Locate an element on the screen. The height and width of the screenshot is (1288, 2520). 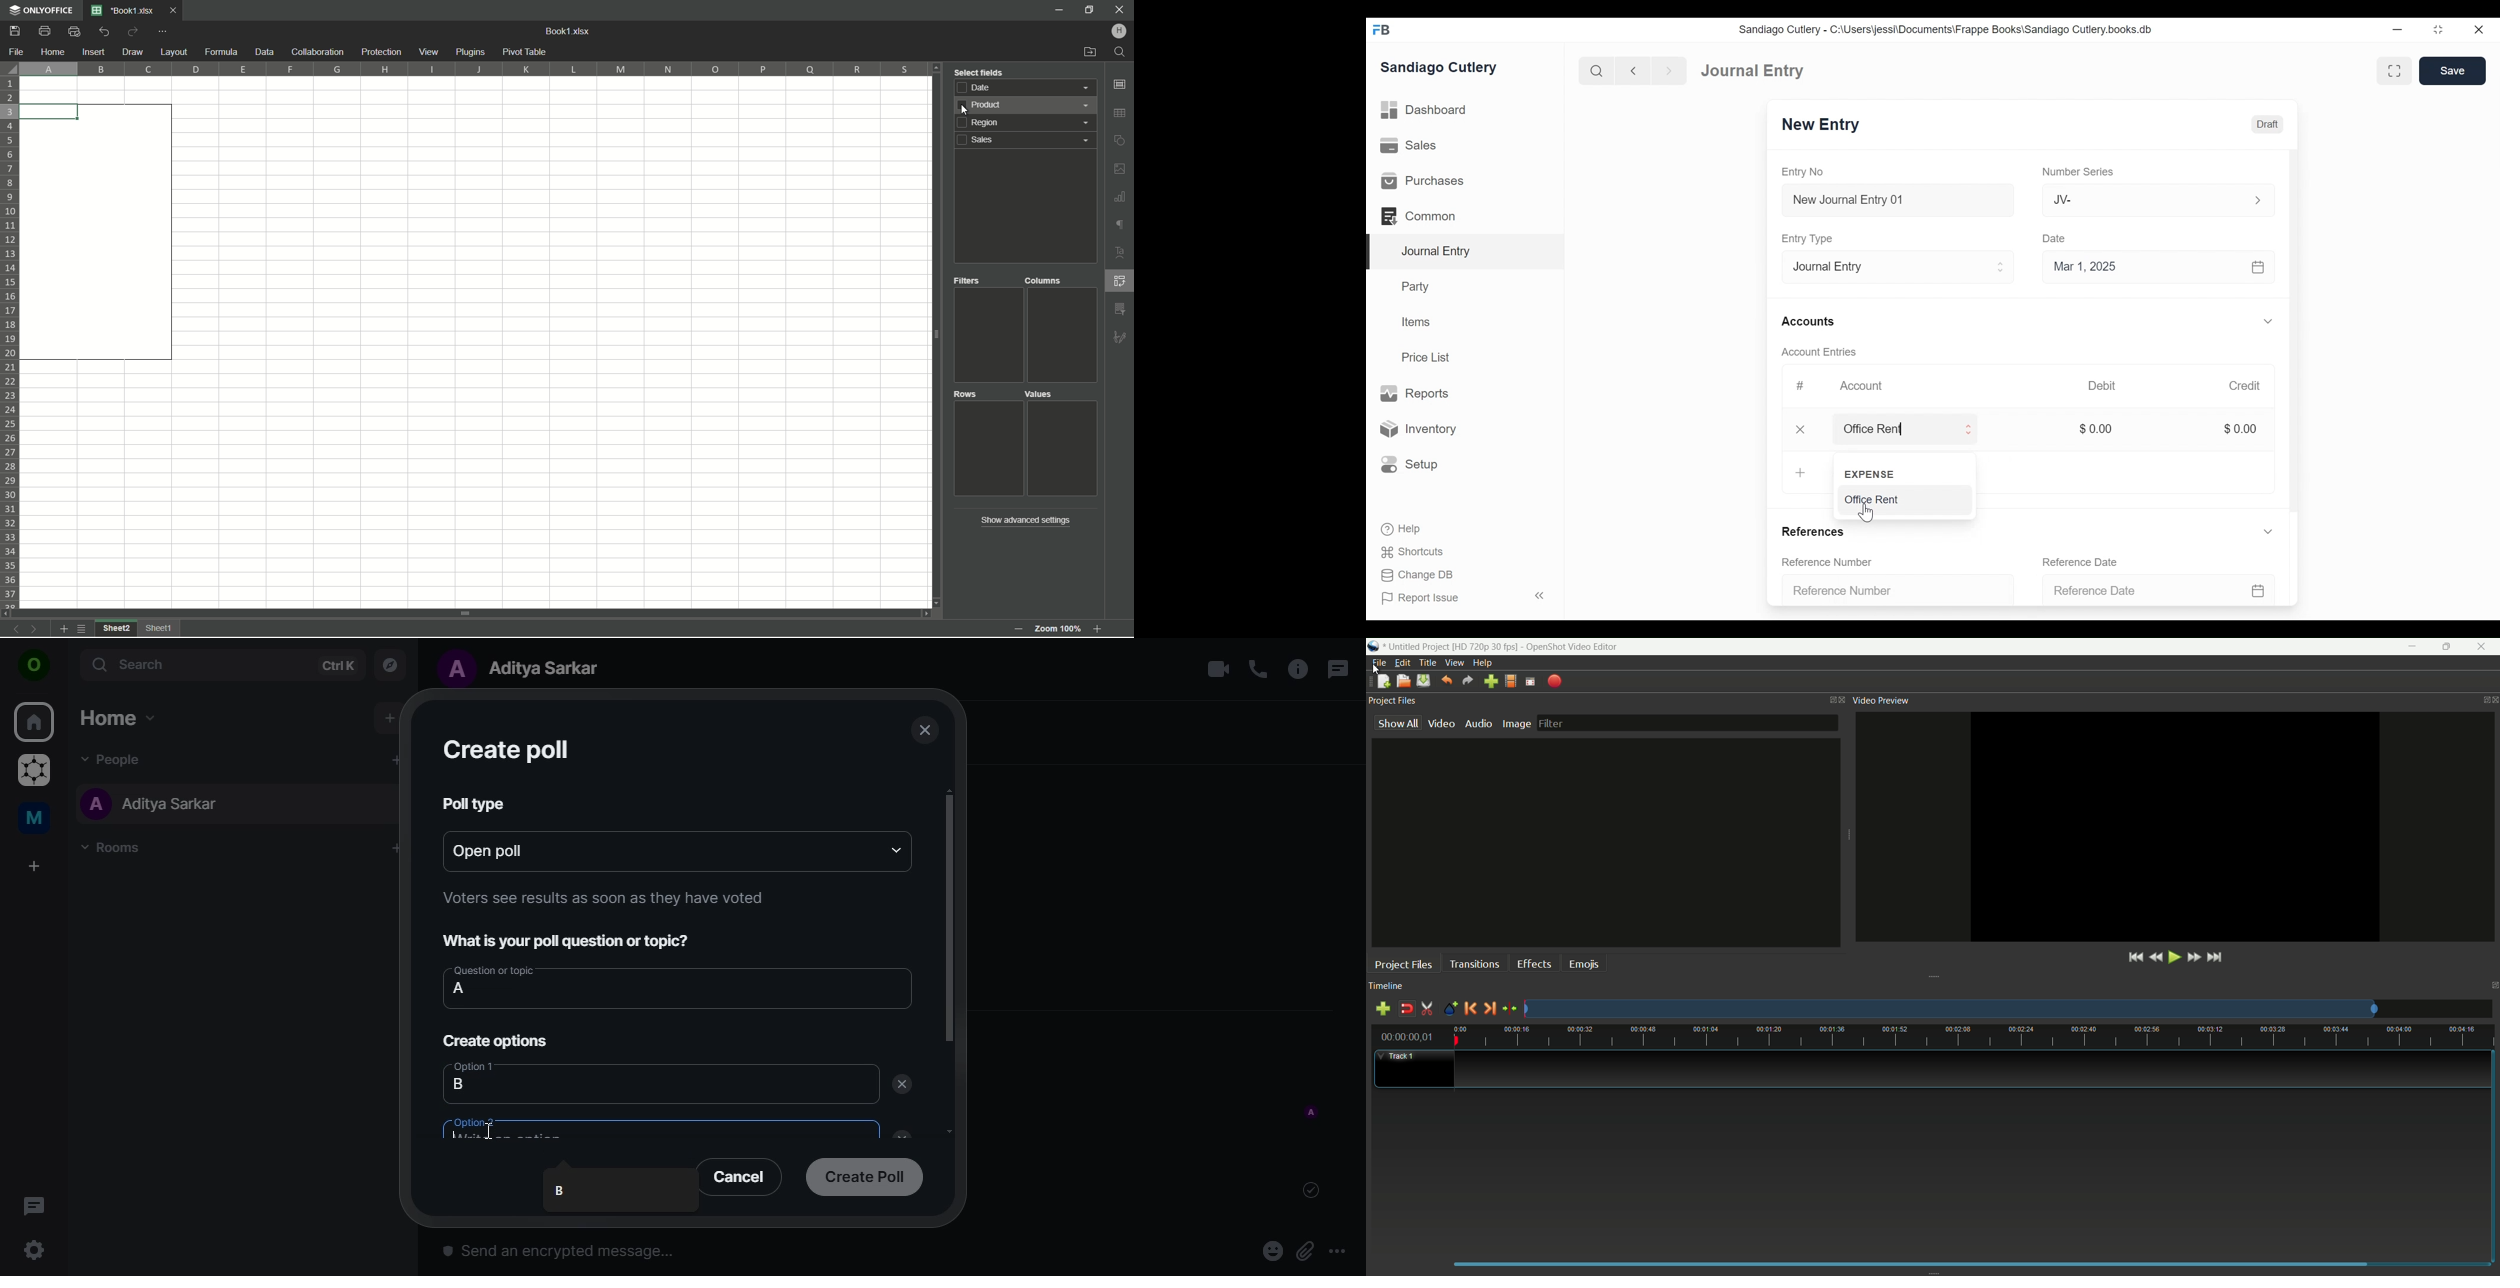
File is located at coordinates (17, 53).